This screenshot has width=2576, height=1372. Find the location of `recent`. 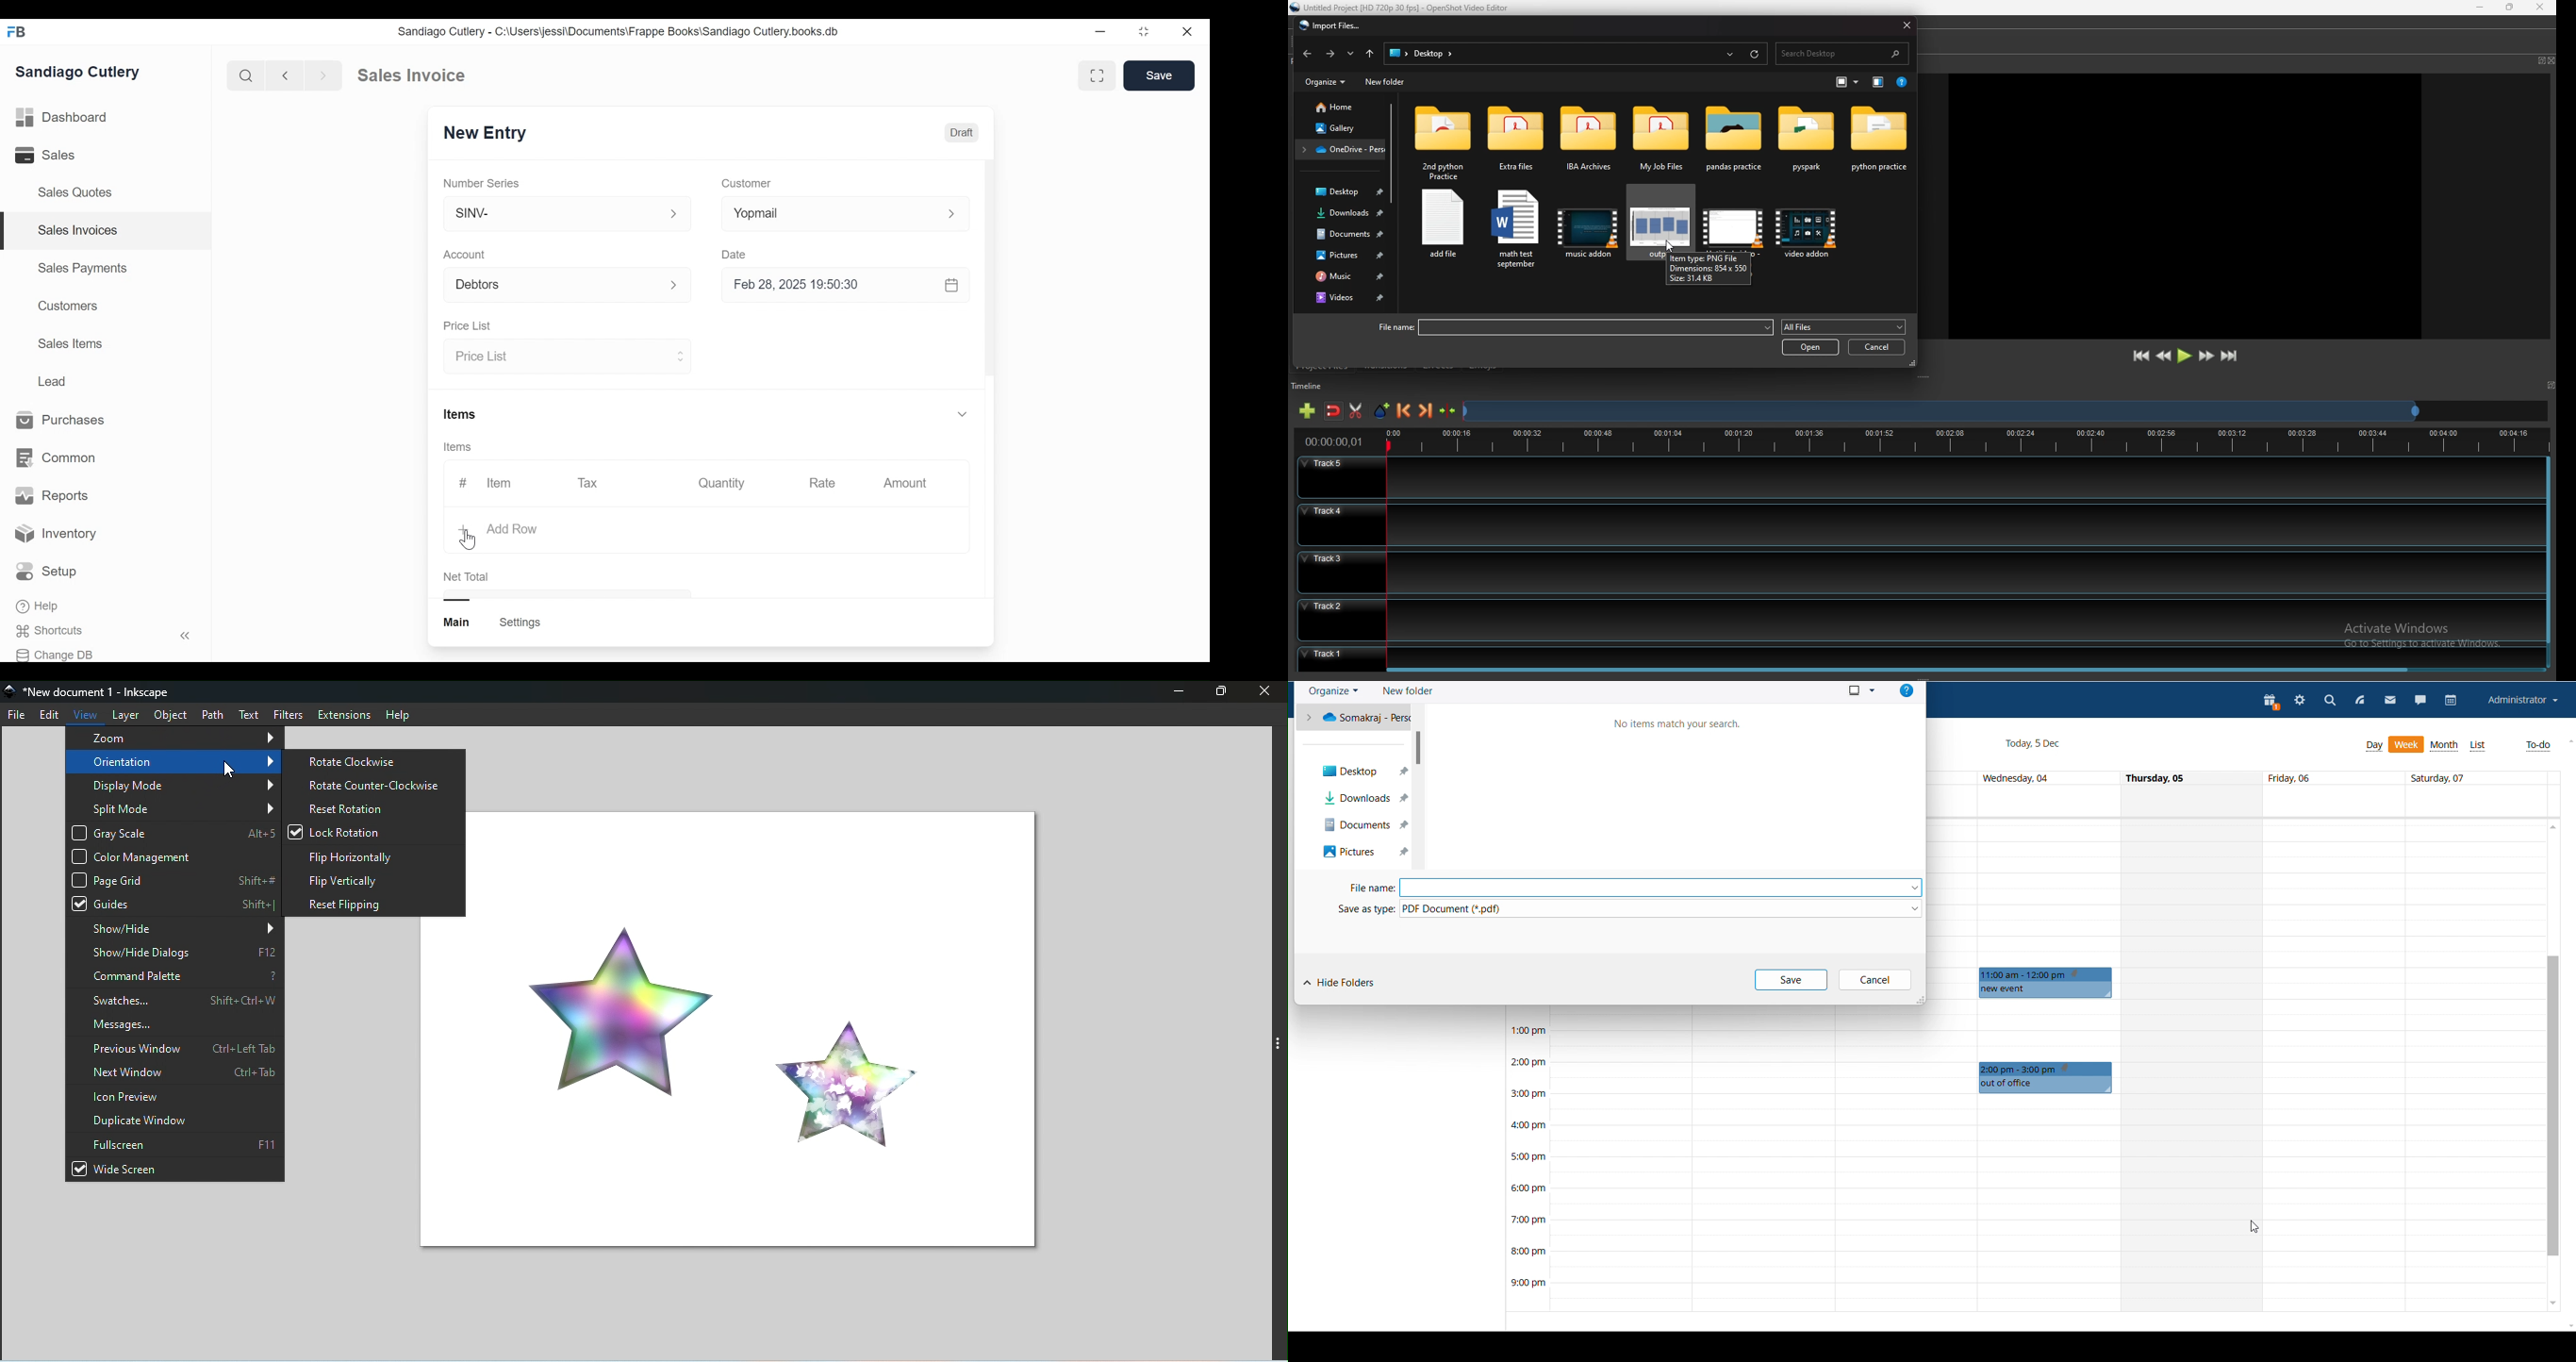

recent is located at coordinates (1731, 54).